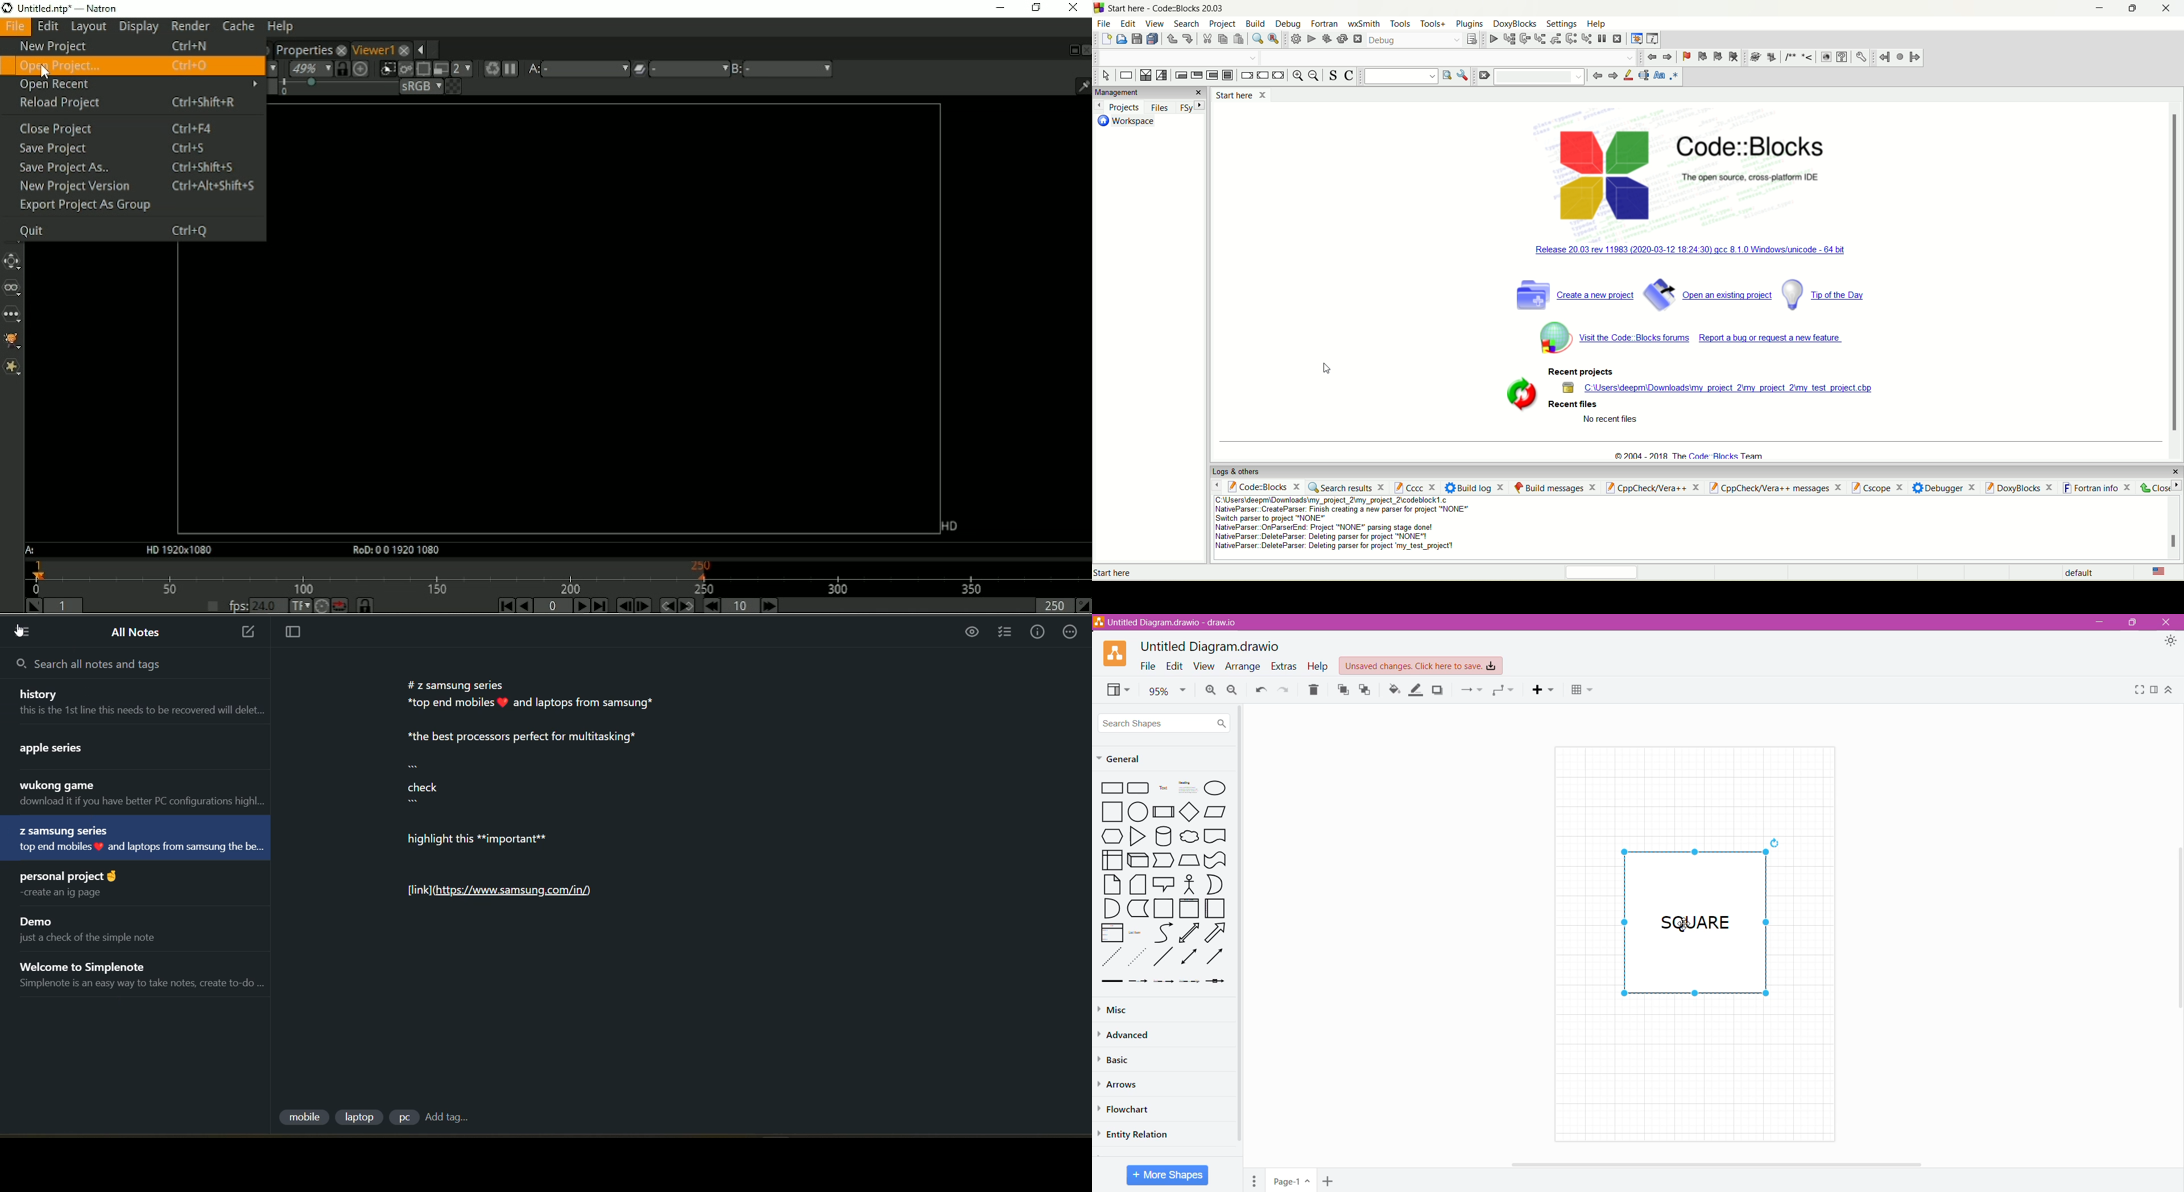 This screenshot has height=1204, width=2184. Describe the element at coordinates (1259, 24) in the screenshot. I see `build` at that location.